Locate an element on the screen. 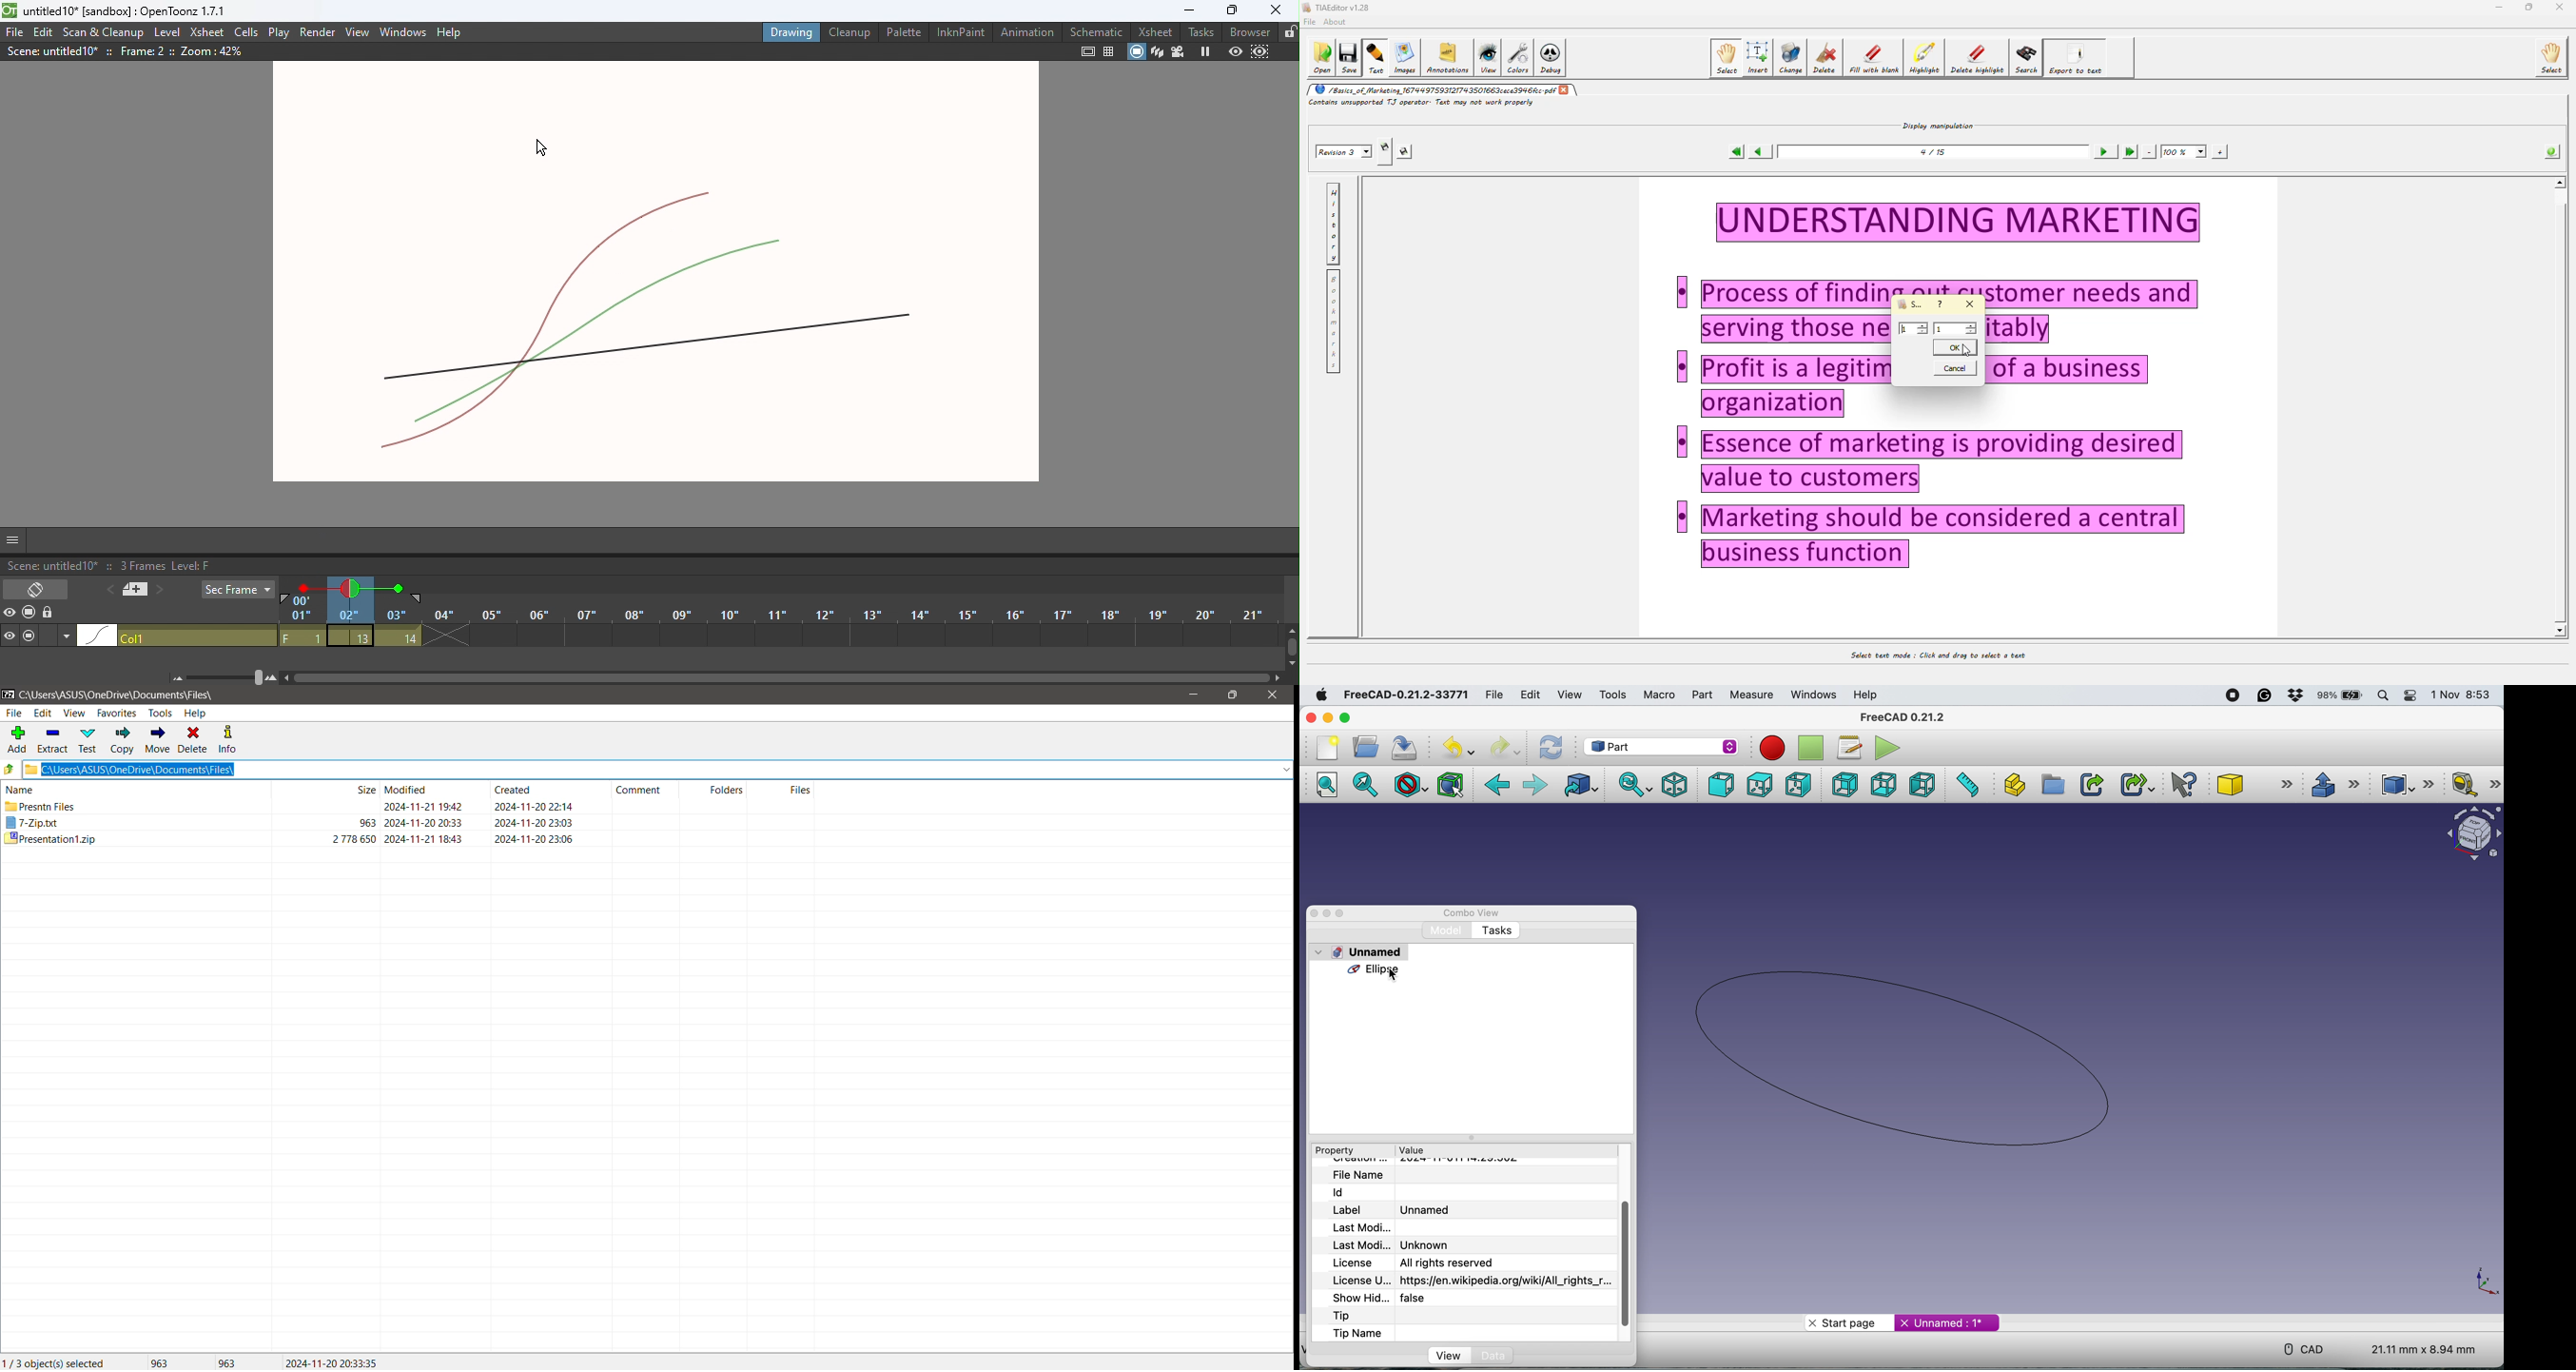 This screenshot has height=1372, width=2576. go to linked object is located at coordinates (1578, 785).